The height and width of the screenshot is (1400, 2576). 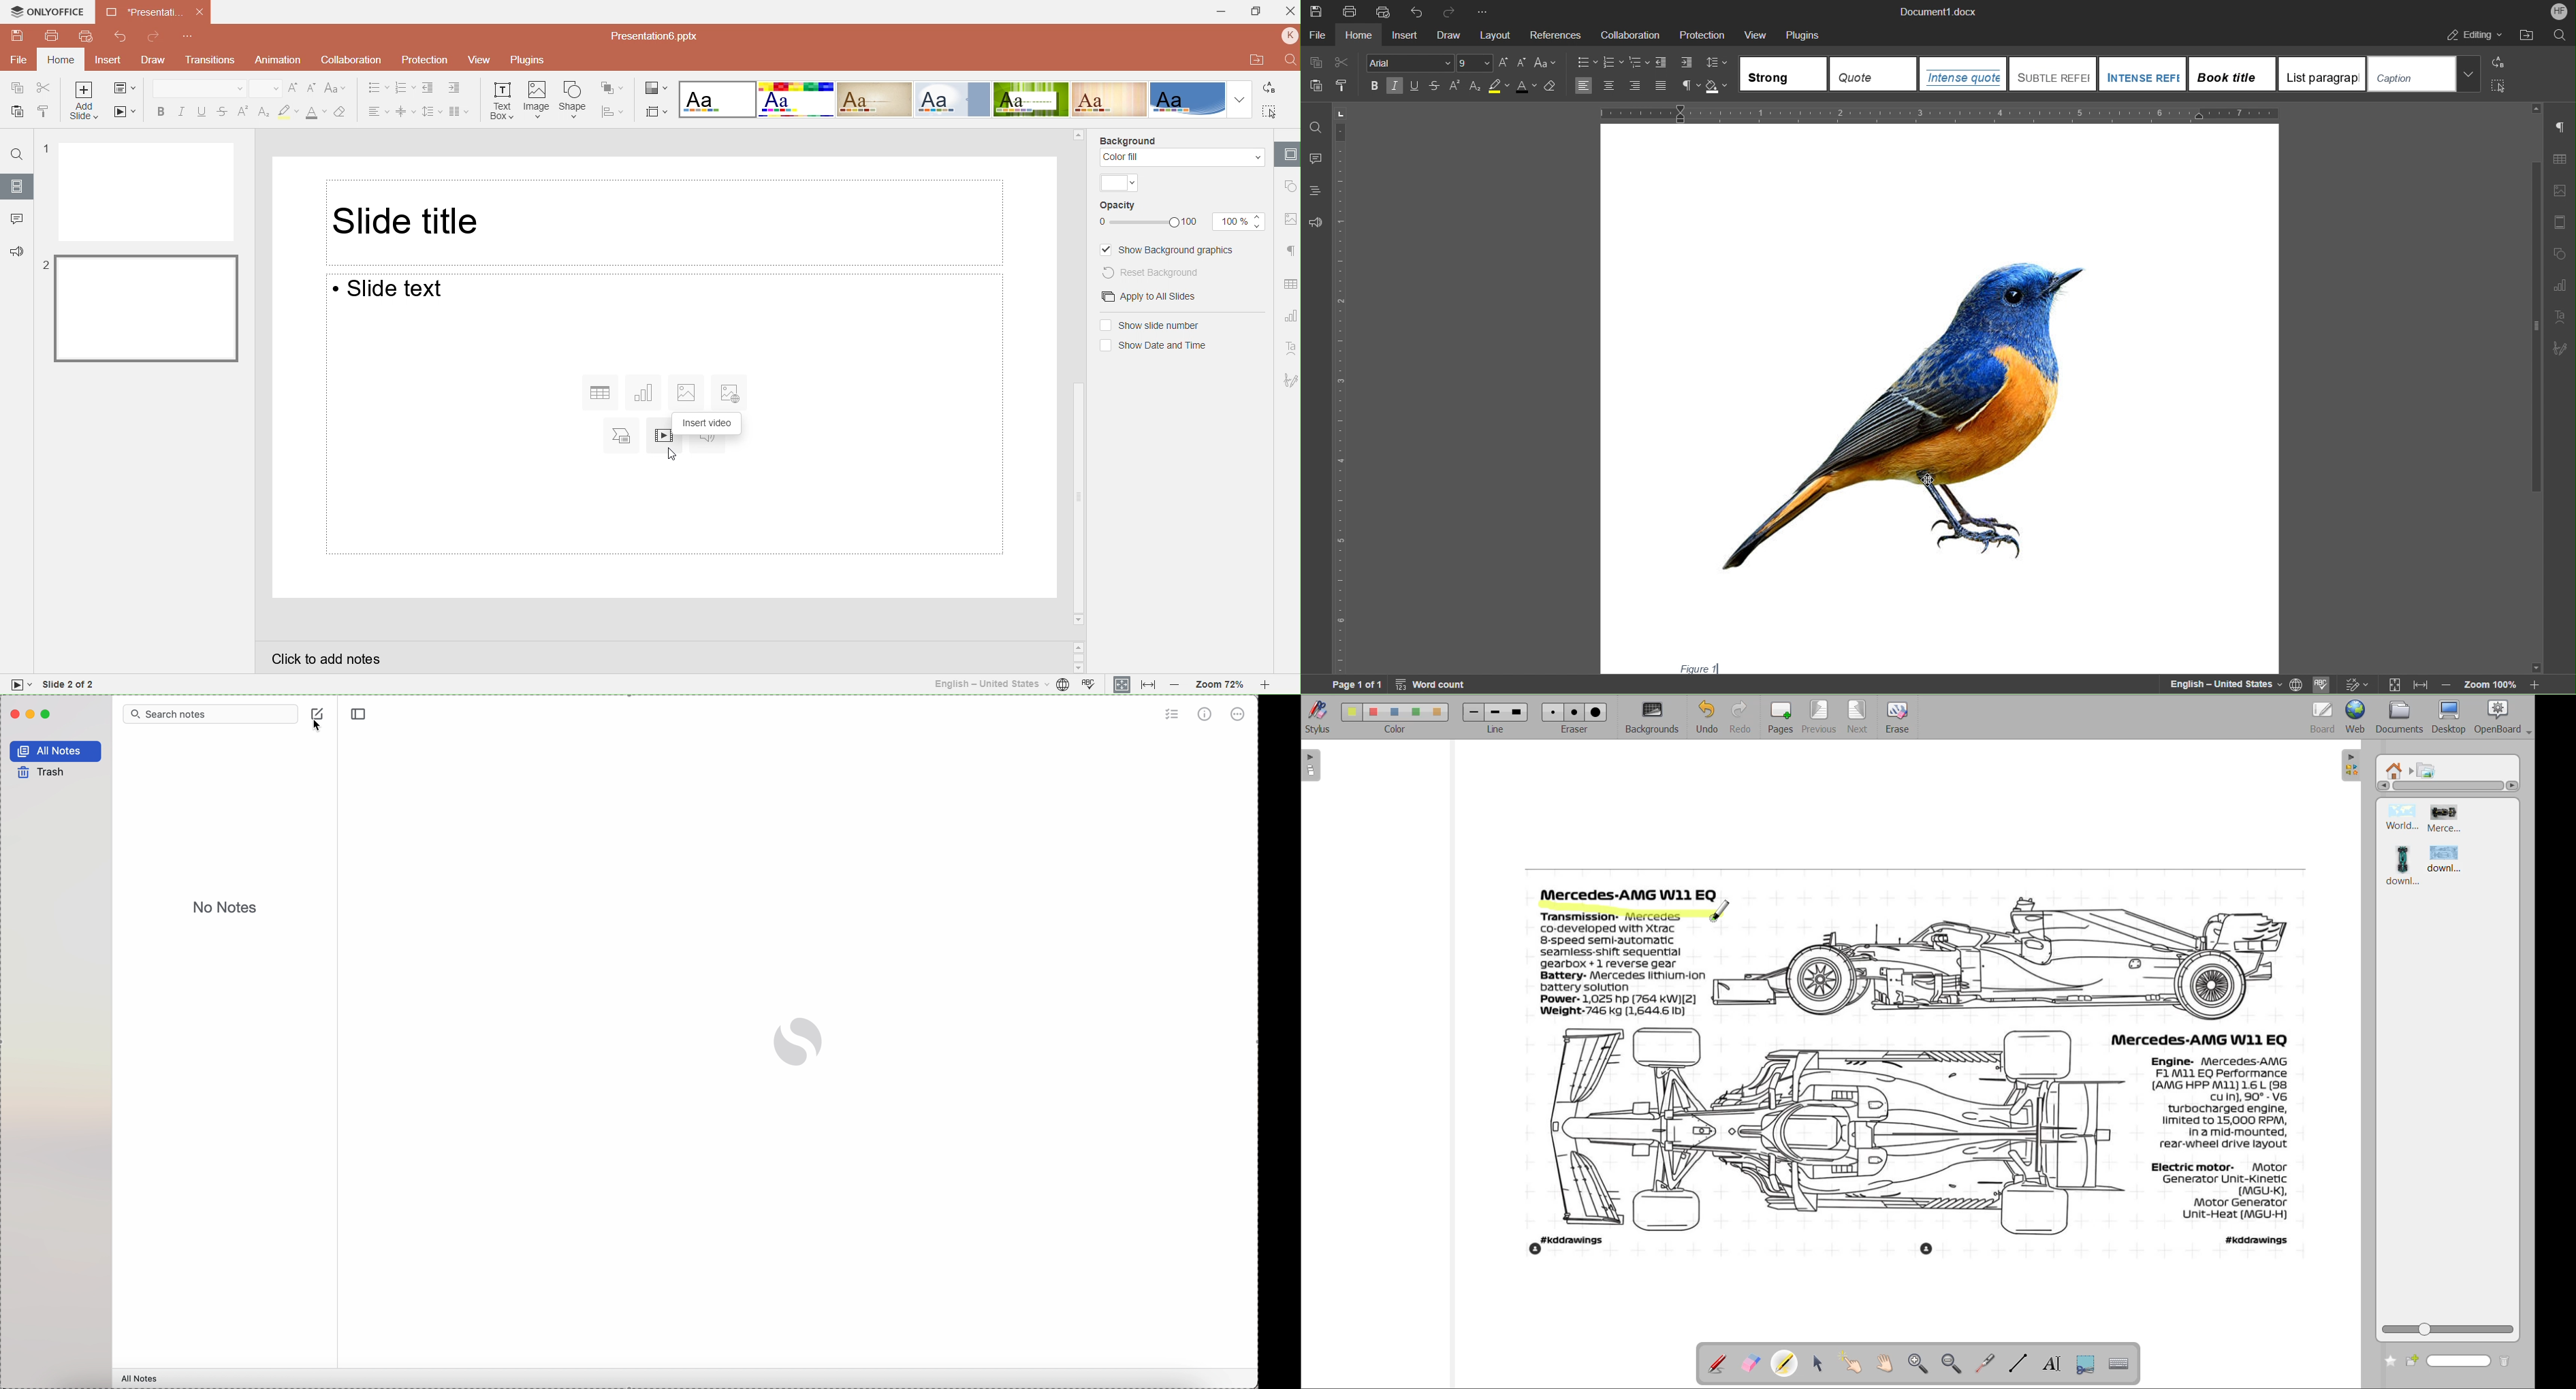 What do you see at coordinates (1315, 126) in the screenshot?
I see `Find` at bounding box center [1315, 126].